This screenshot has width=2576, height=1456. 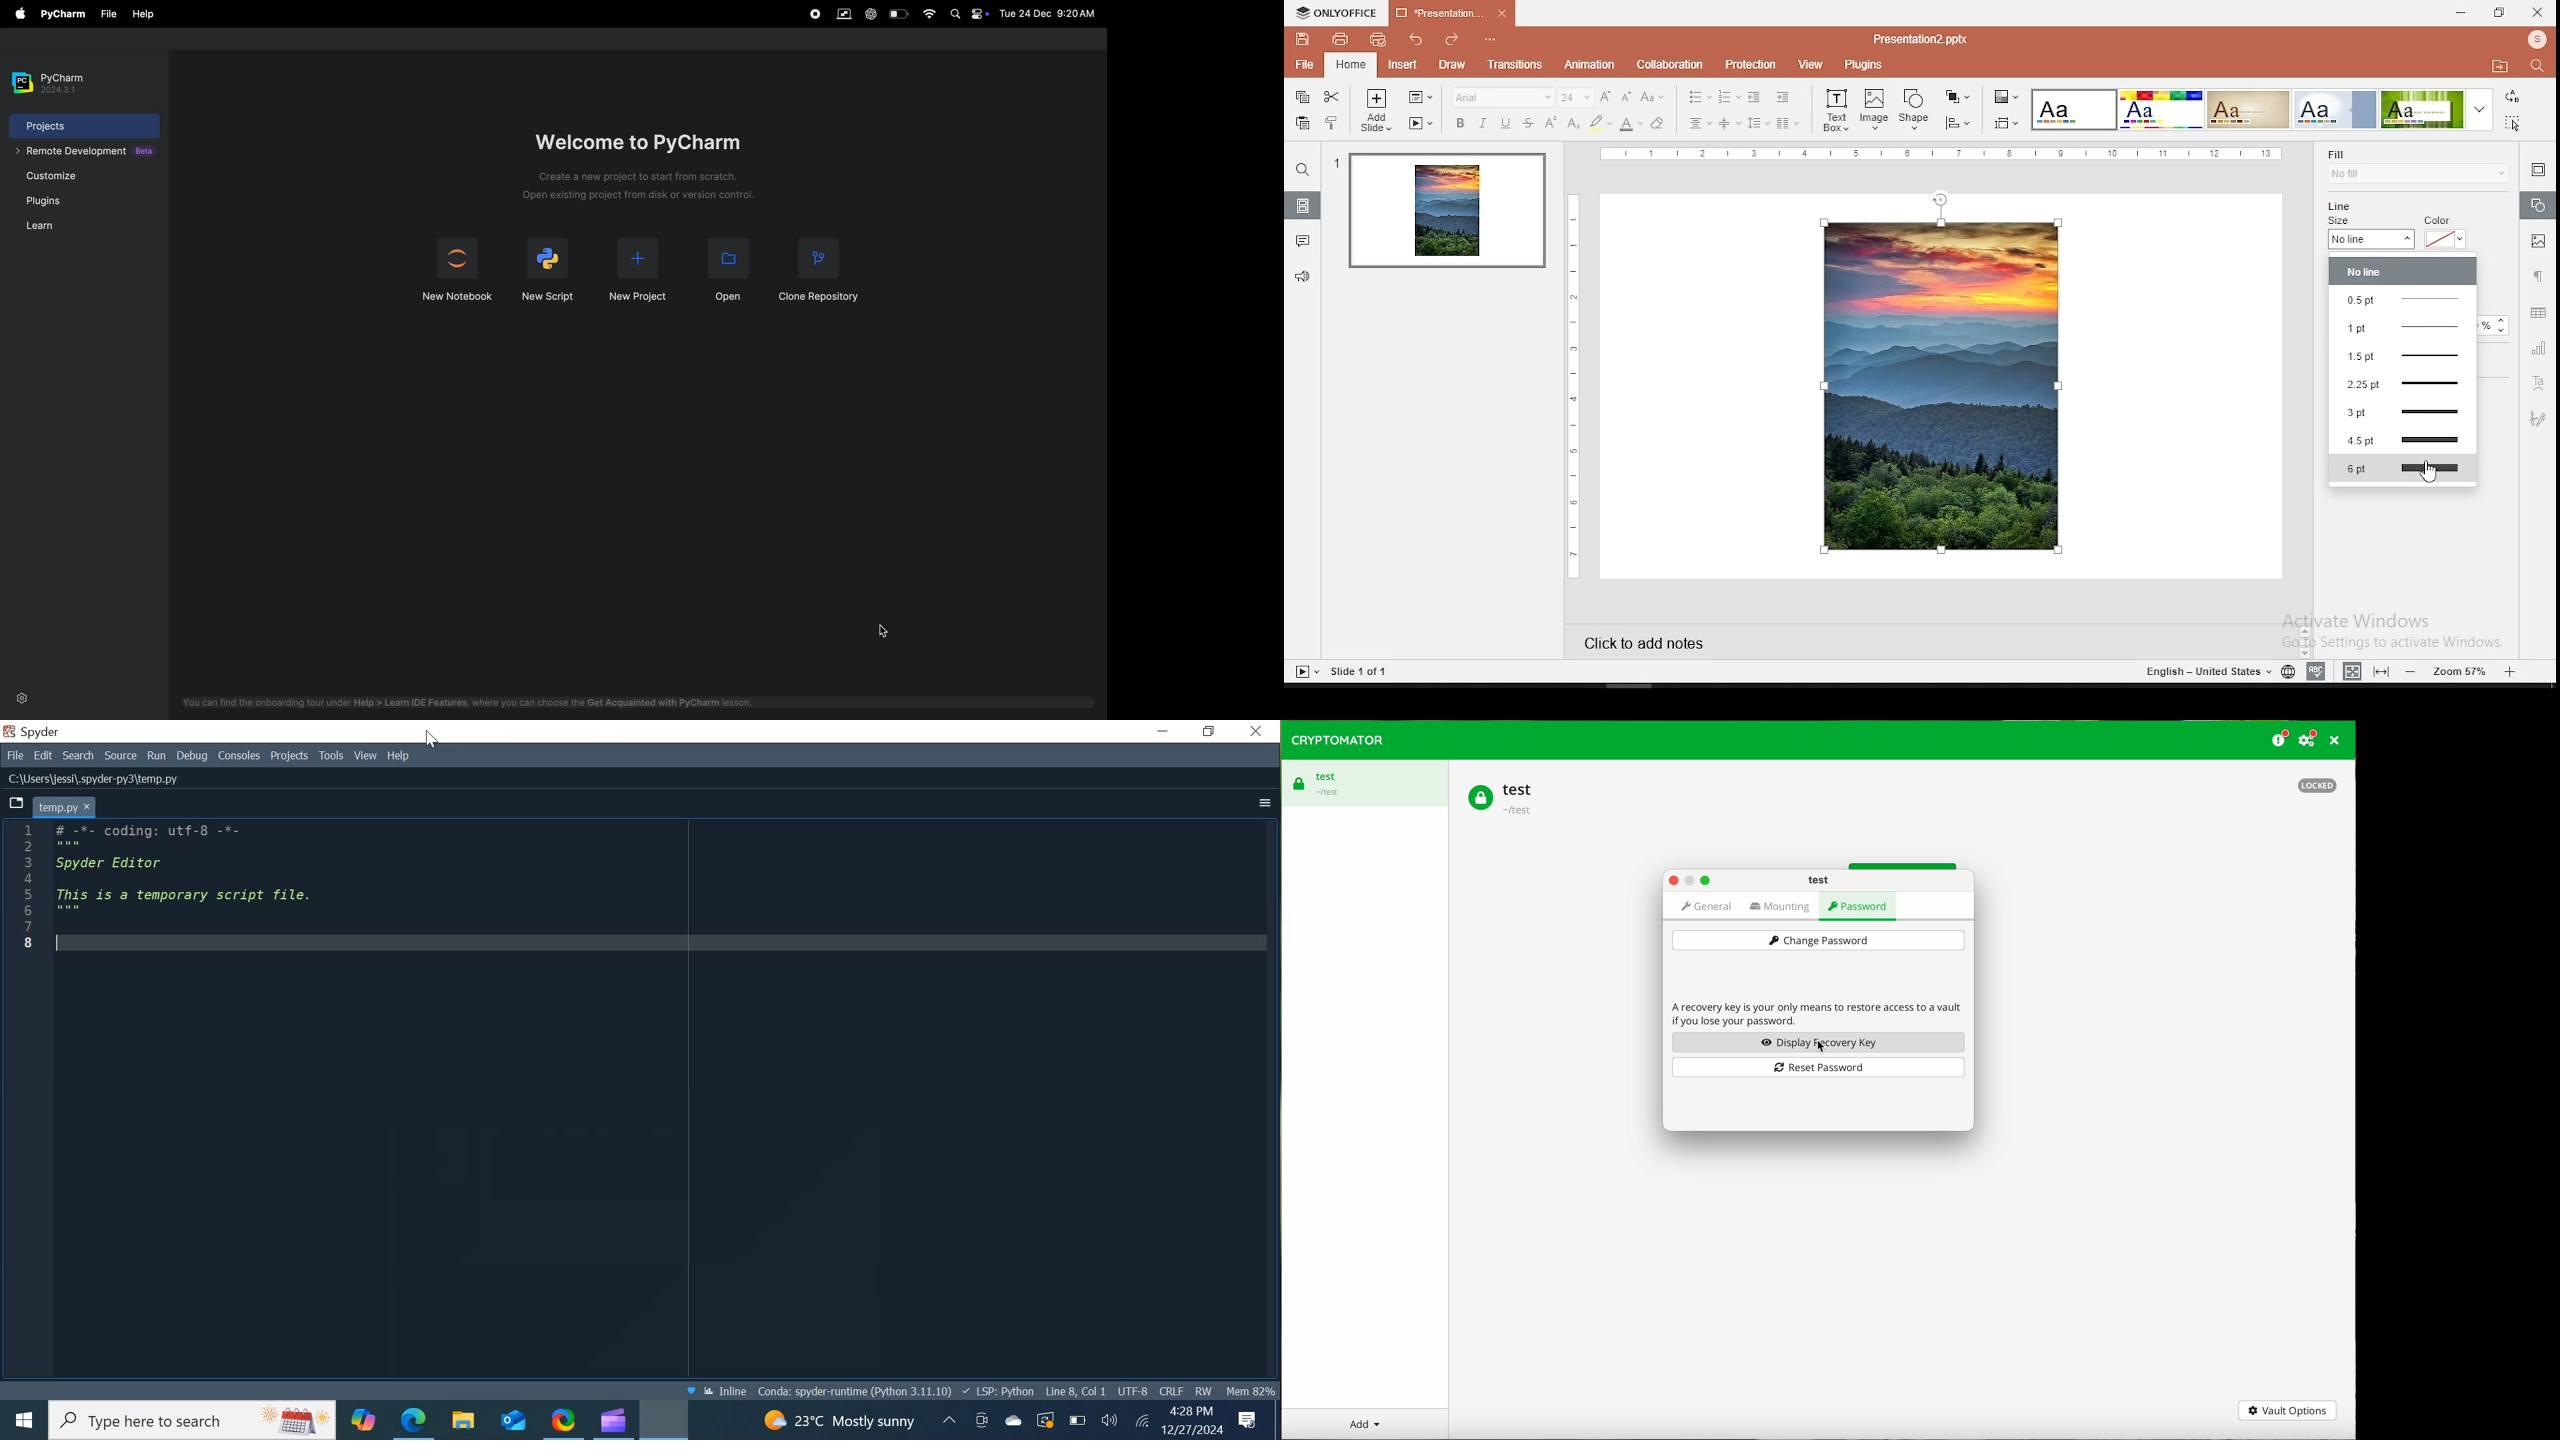 I want to click on decrease indent, so click(x=1754, y=97).